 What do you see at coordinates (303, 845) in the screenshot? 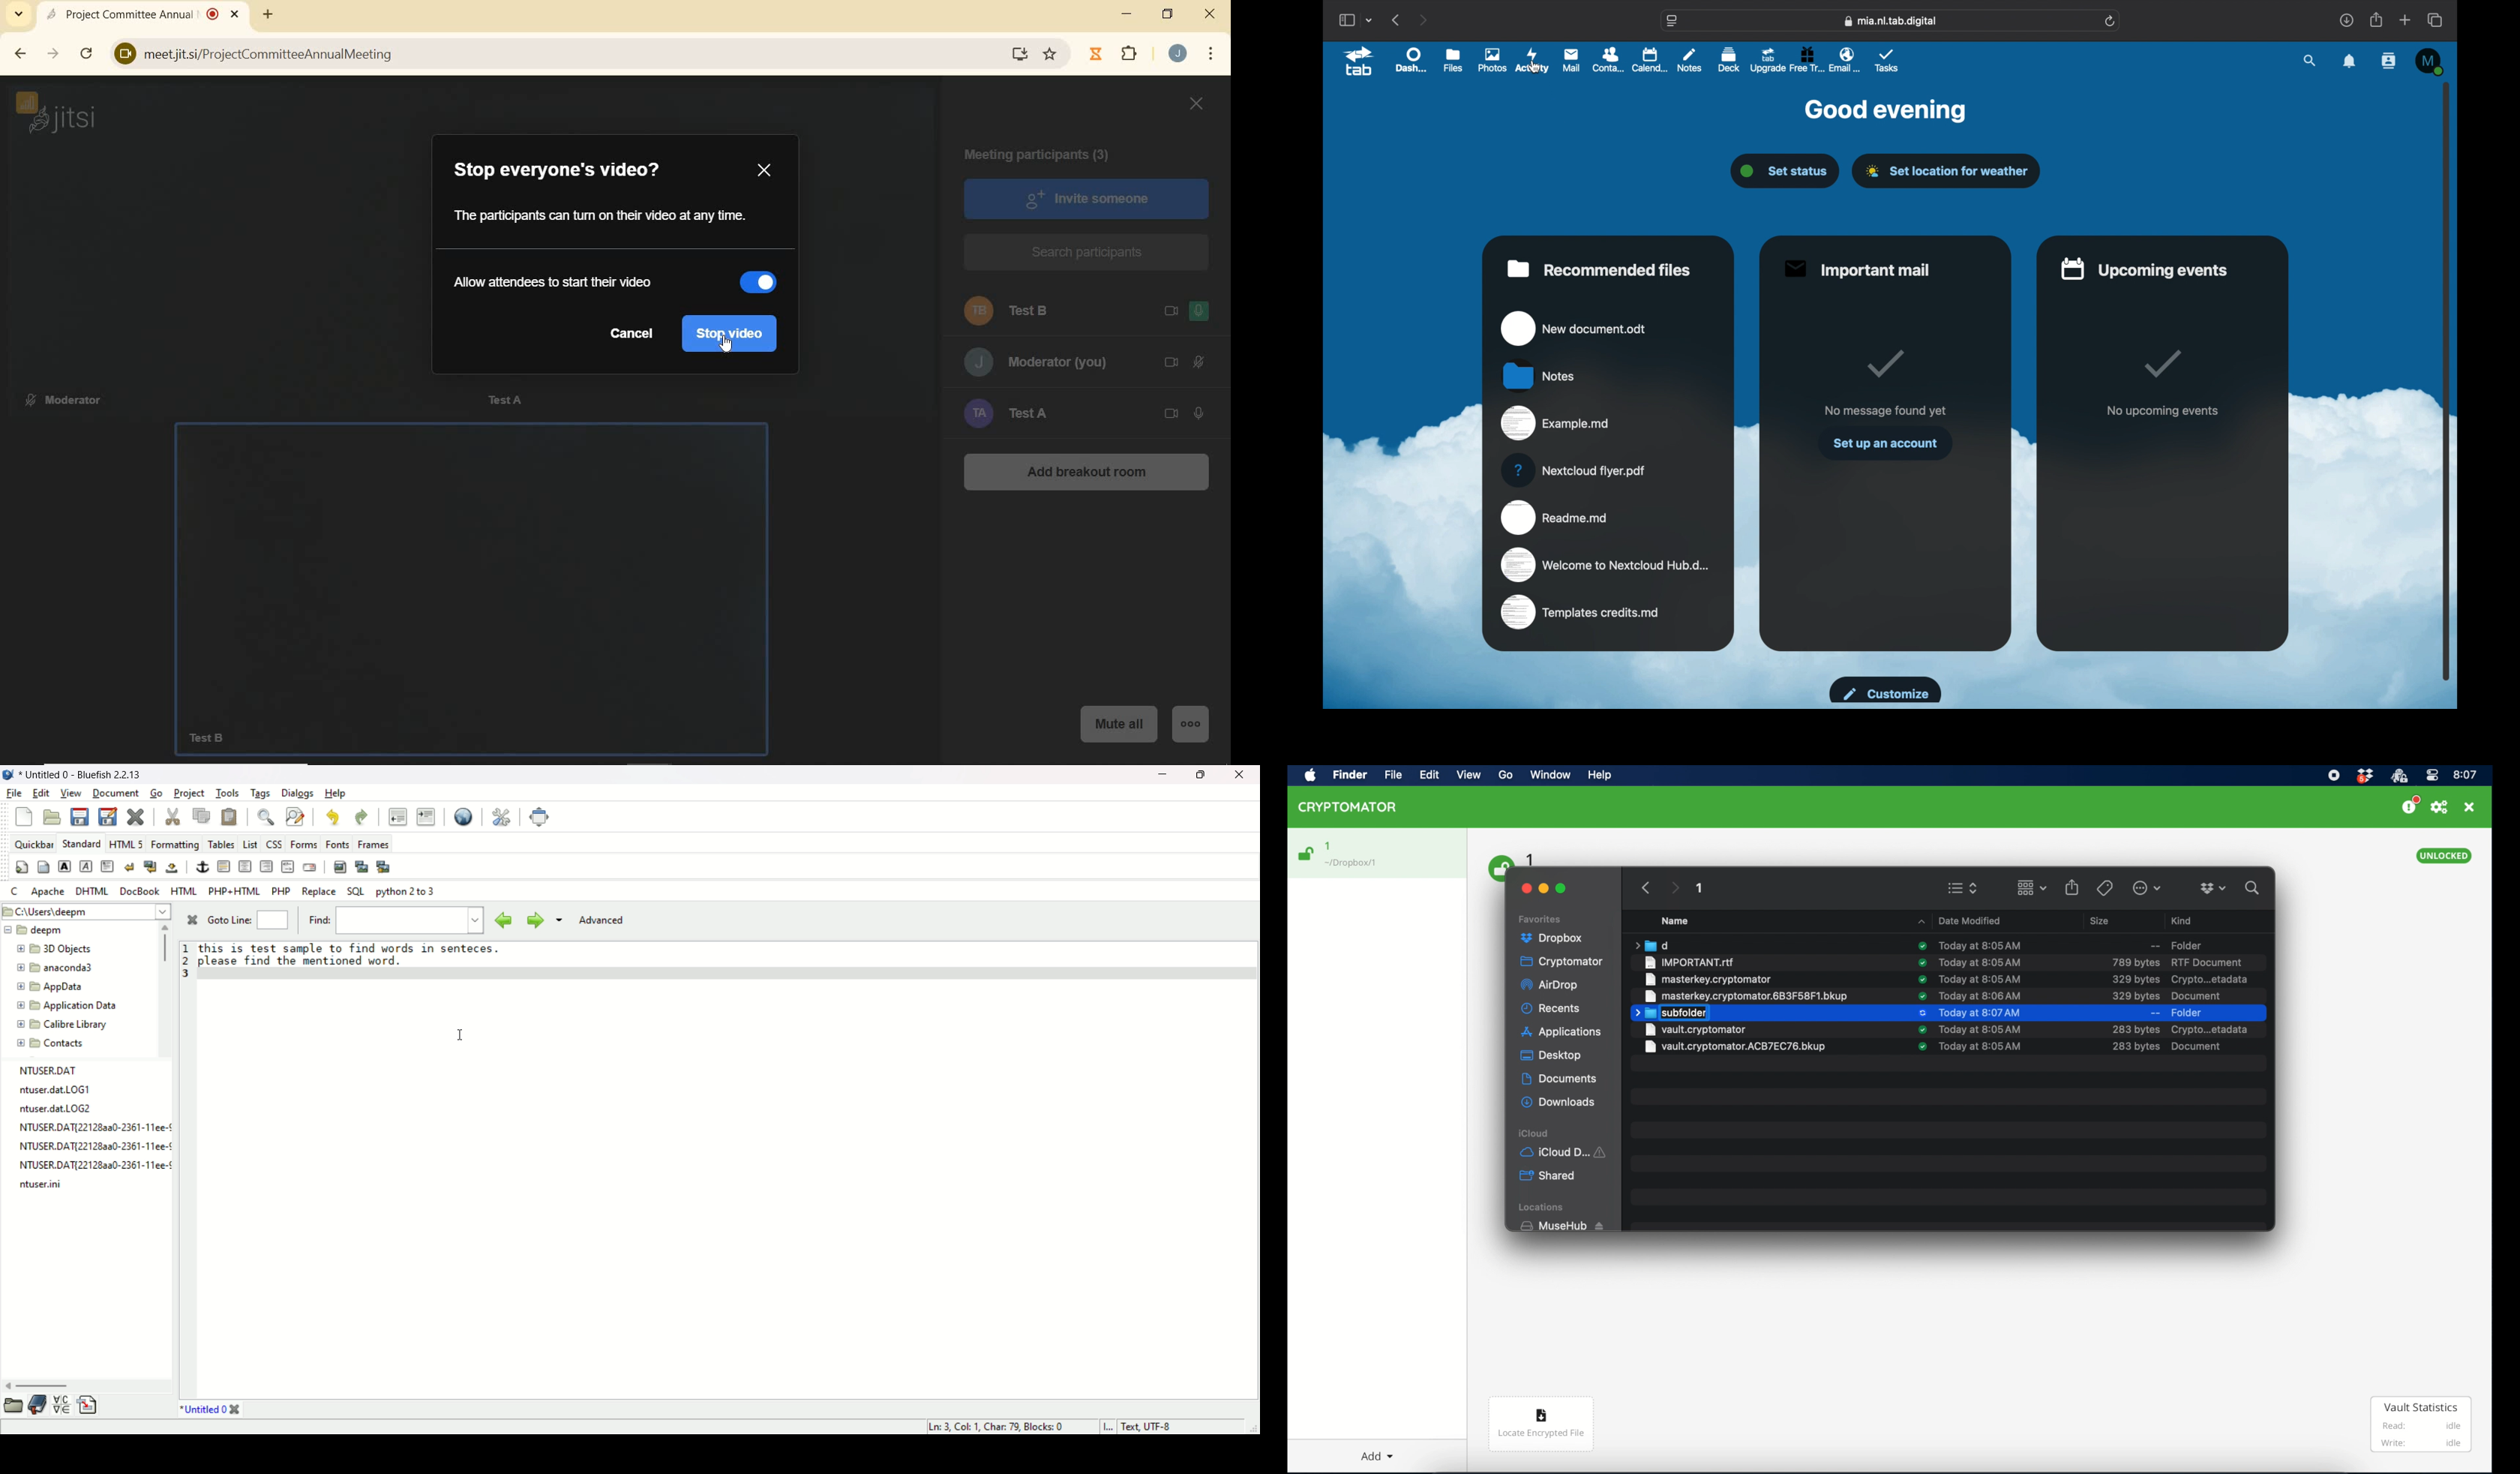
I see `forms` at bounding box center [303, 845].